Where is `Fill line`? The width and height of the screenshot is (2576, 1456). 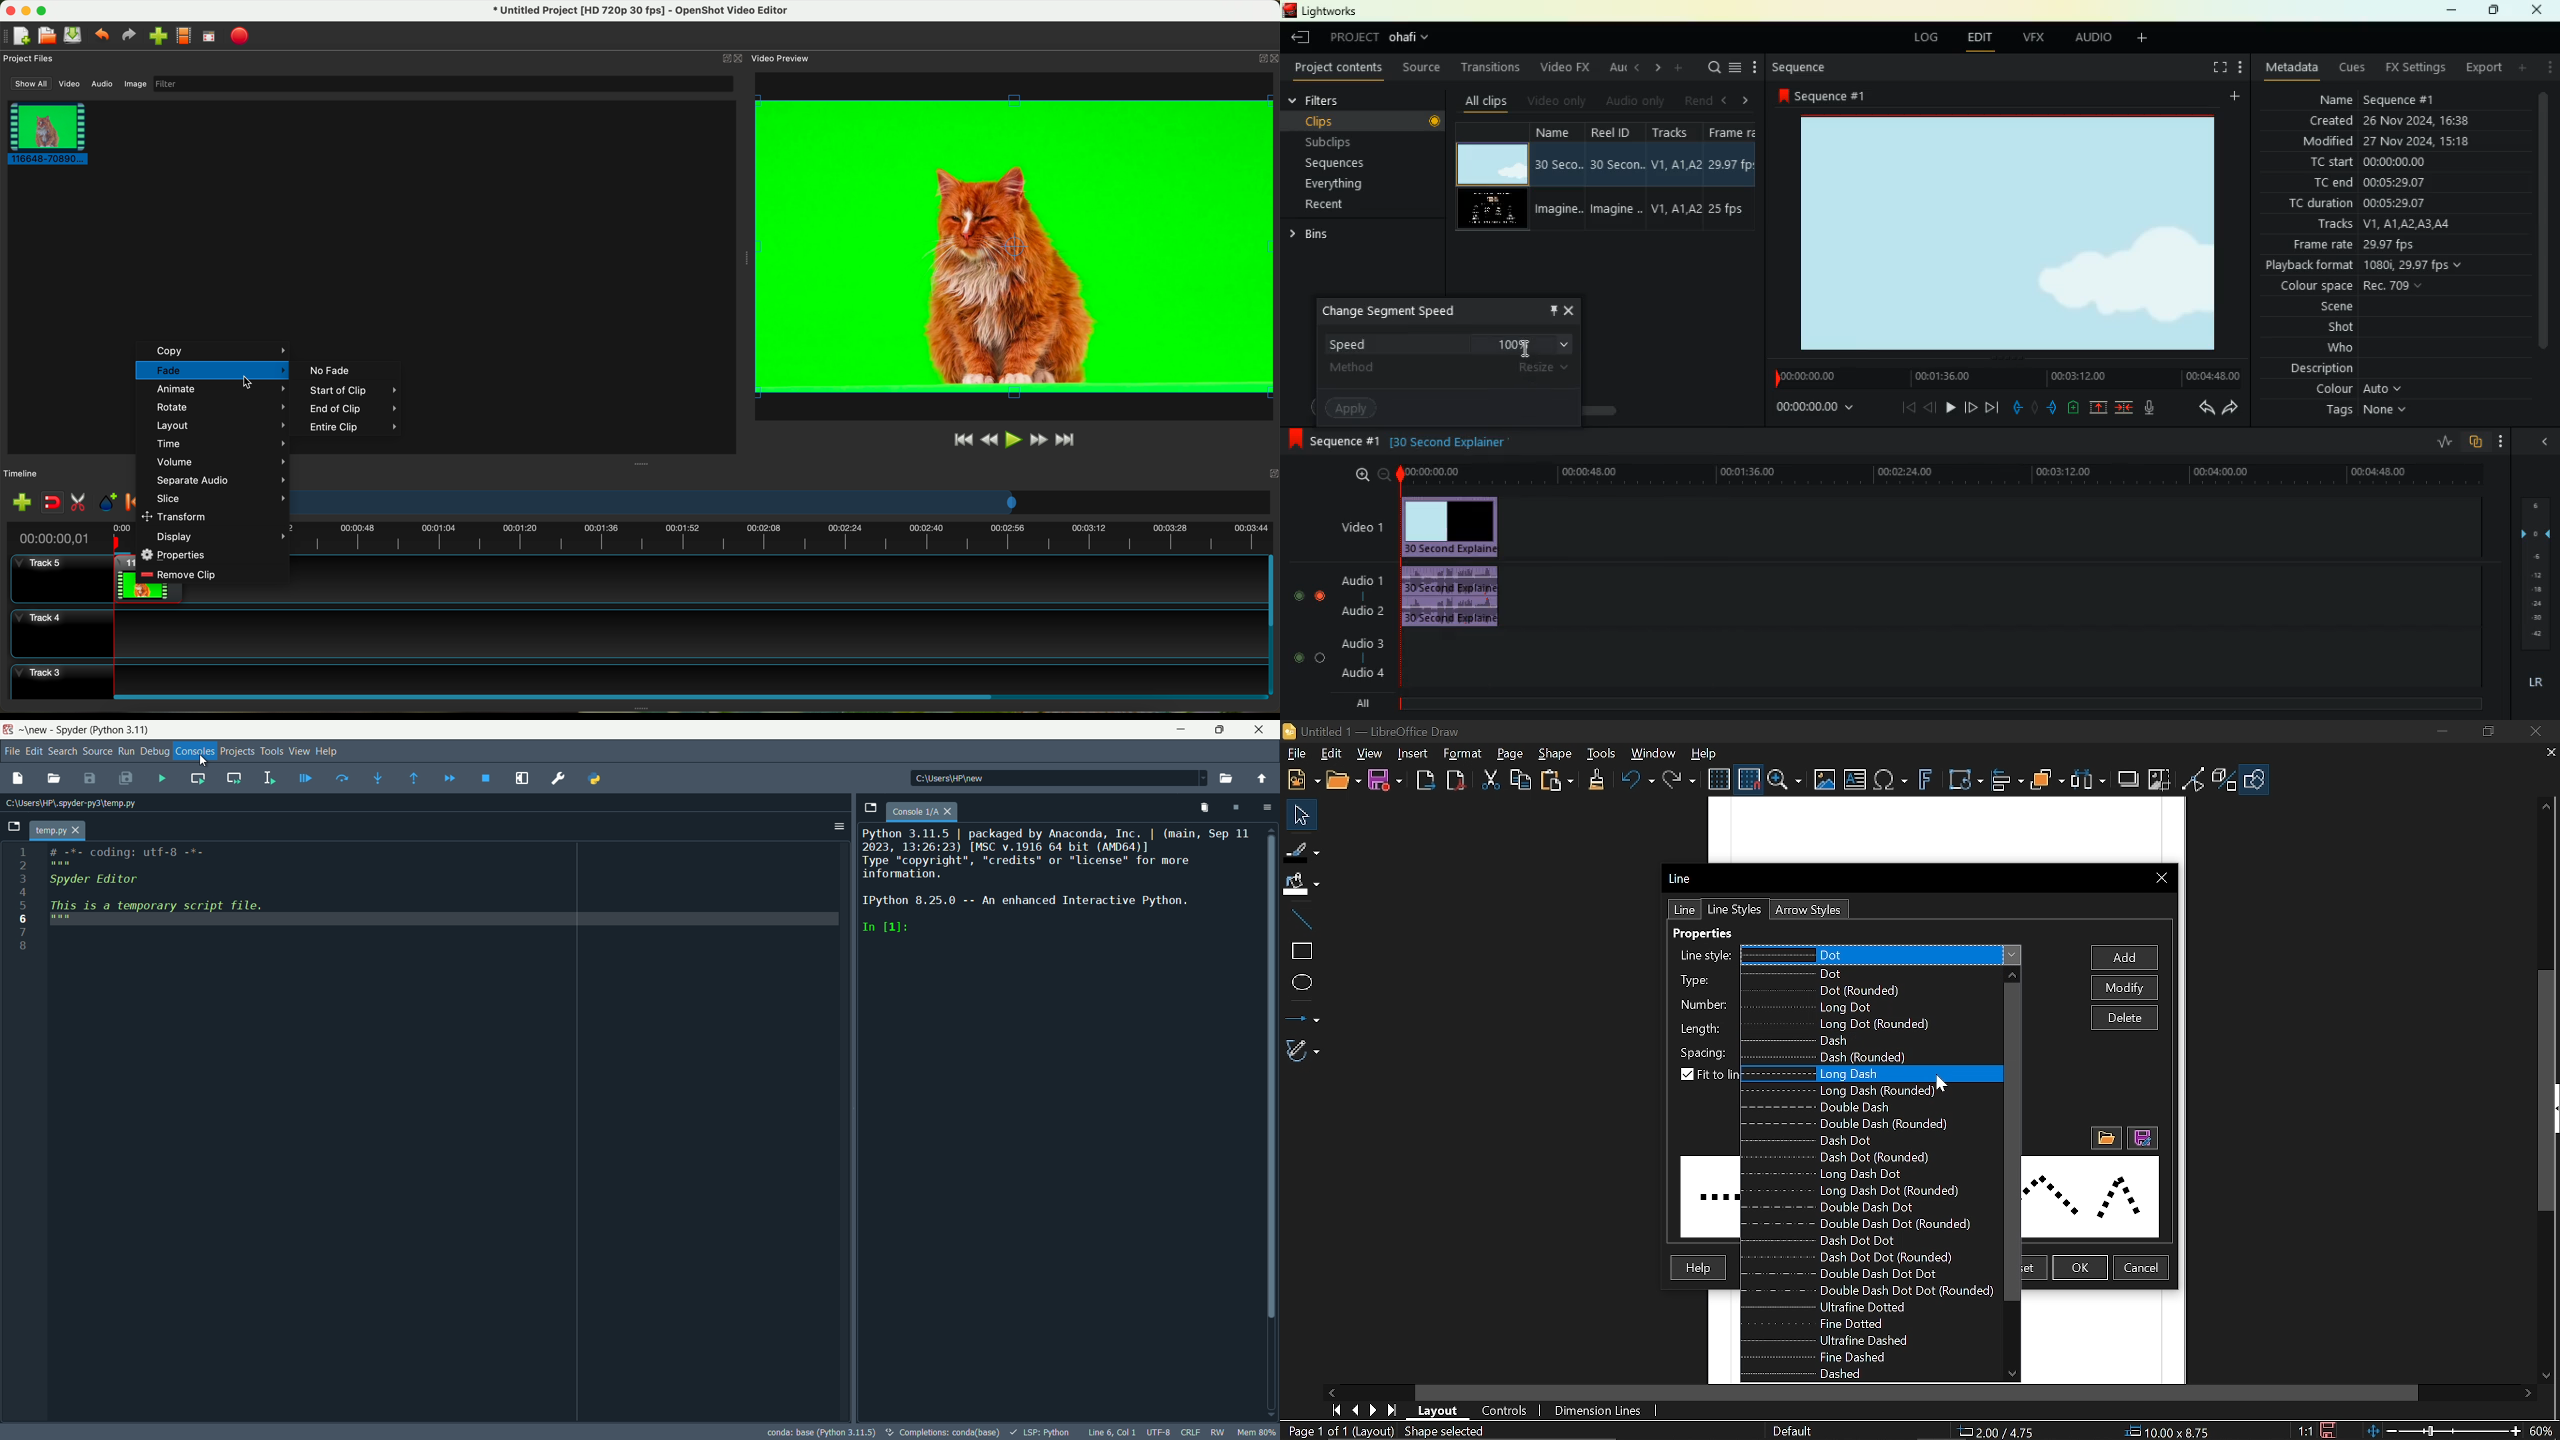
Fill line is located at coordinates (1302, 850).